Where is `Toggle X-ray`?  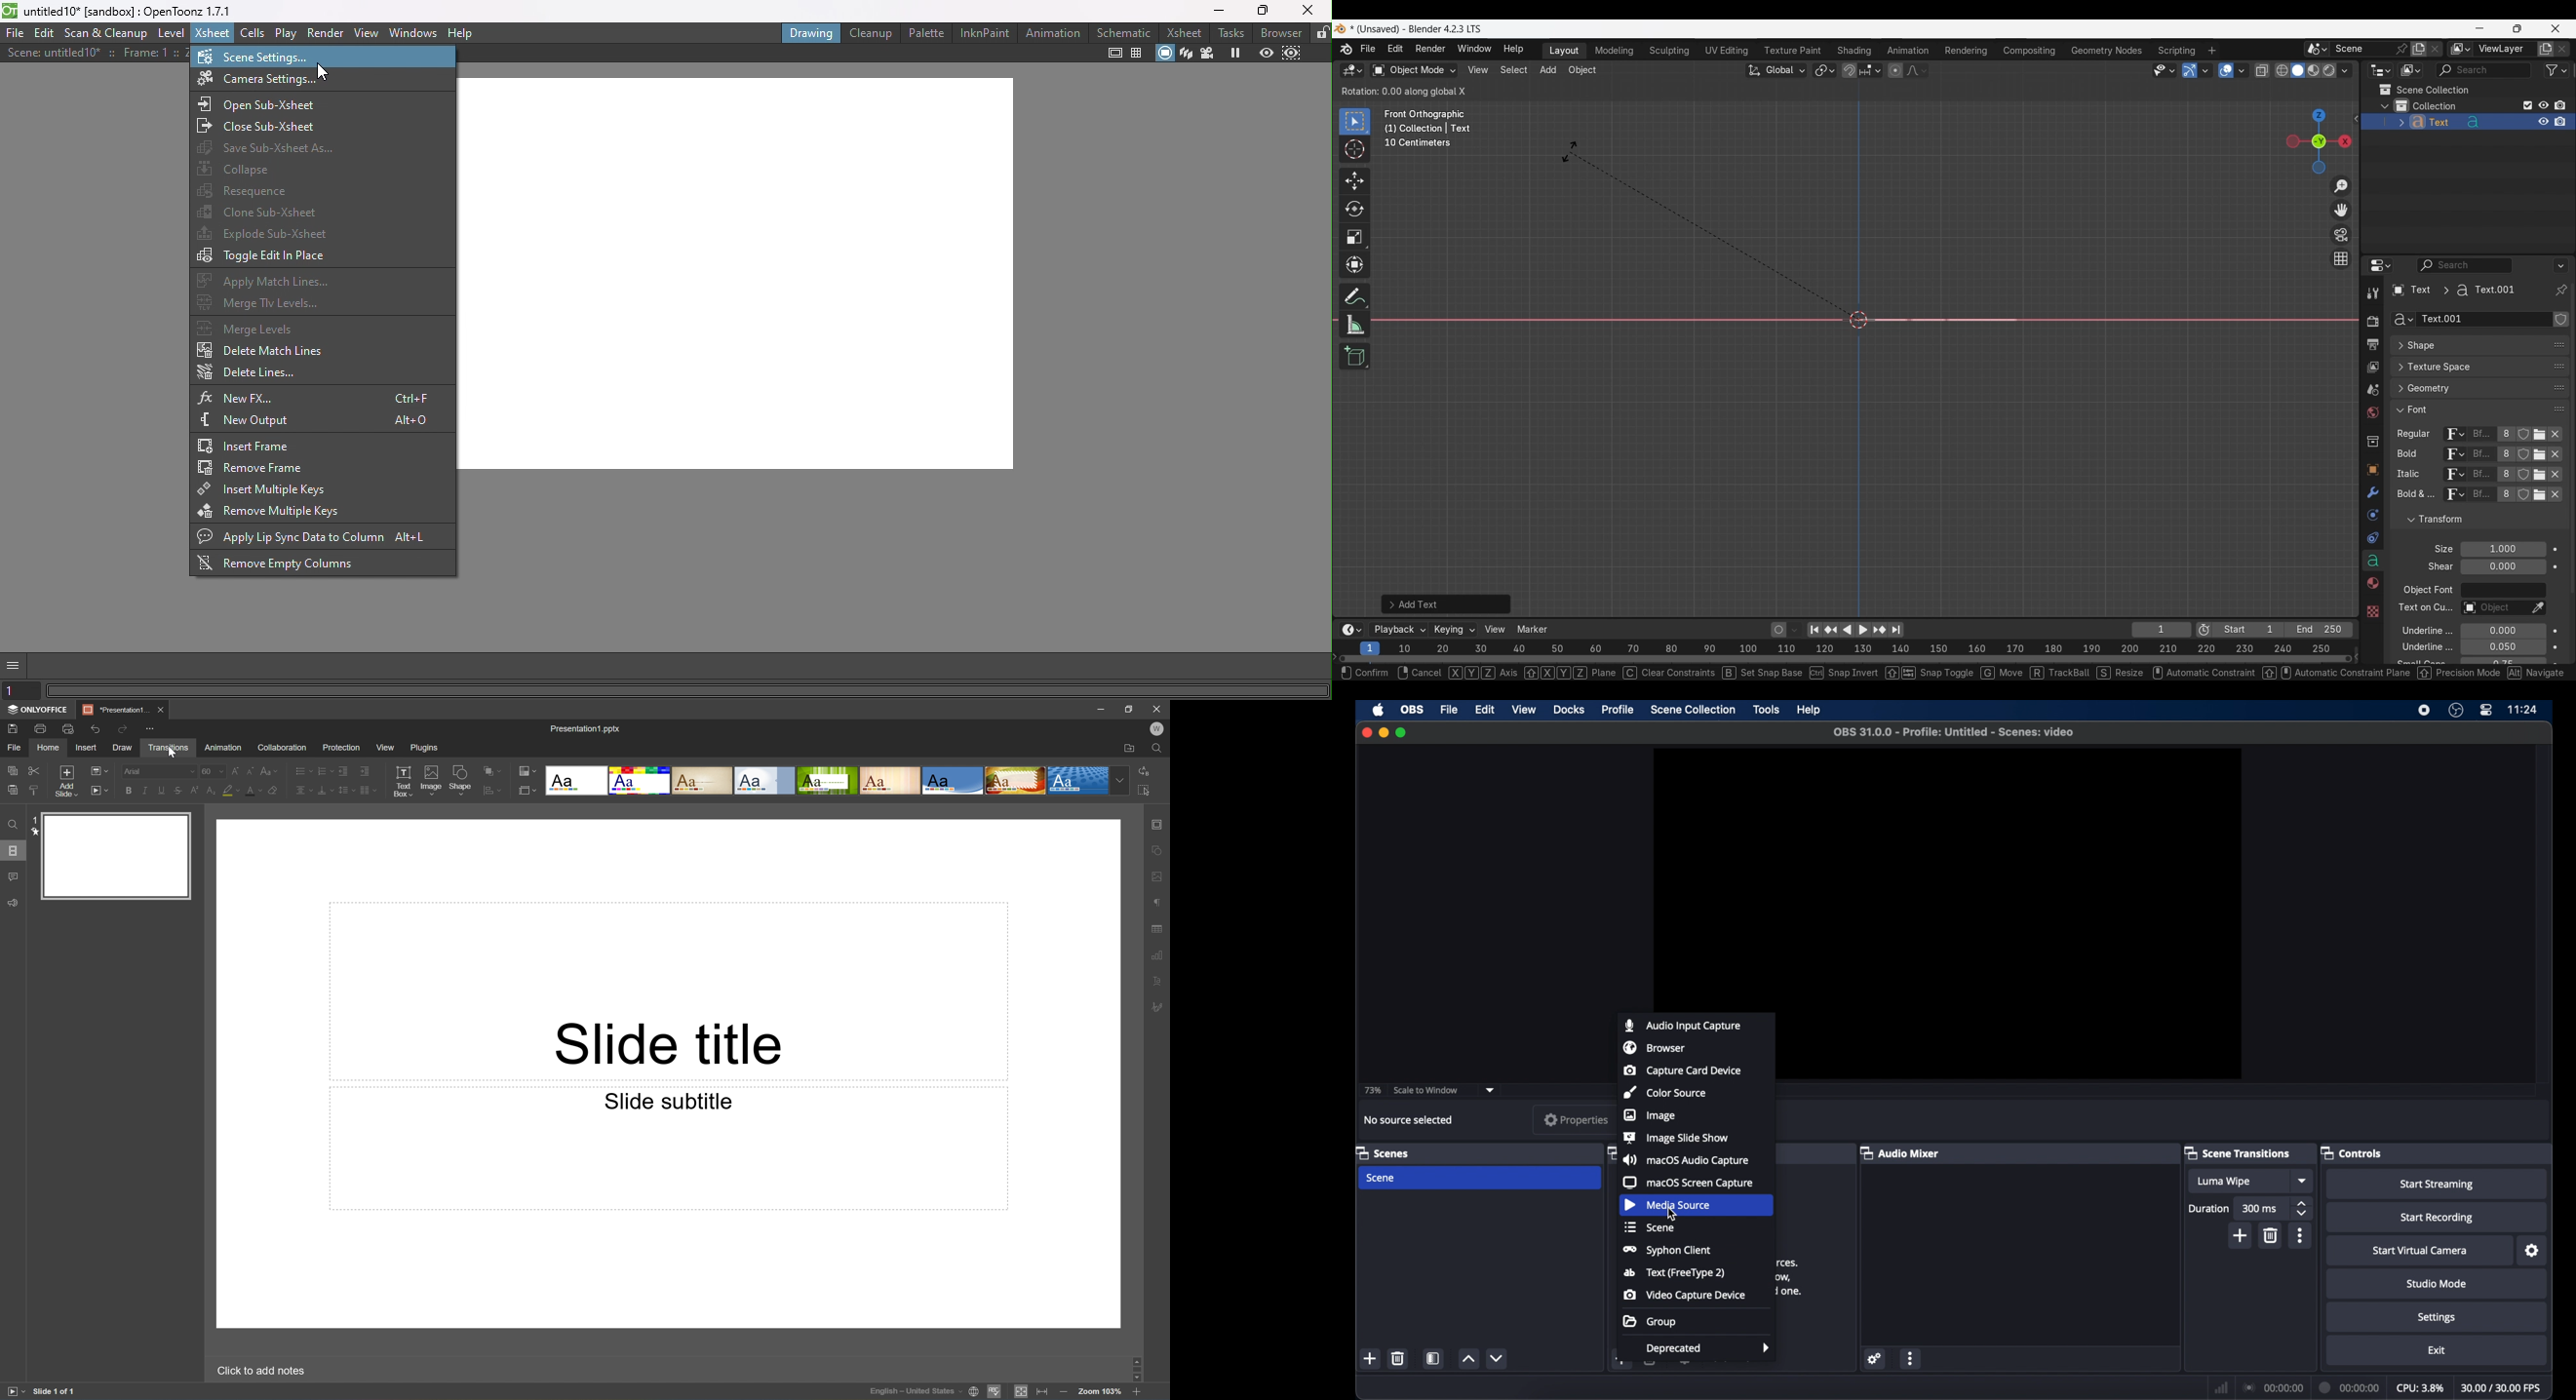
Toggle X-ray is located at coordinates (2263, 71).